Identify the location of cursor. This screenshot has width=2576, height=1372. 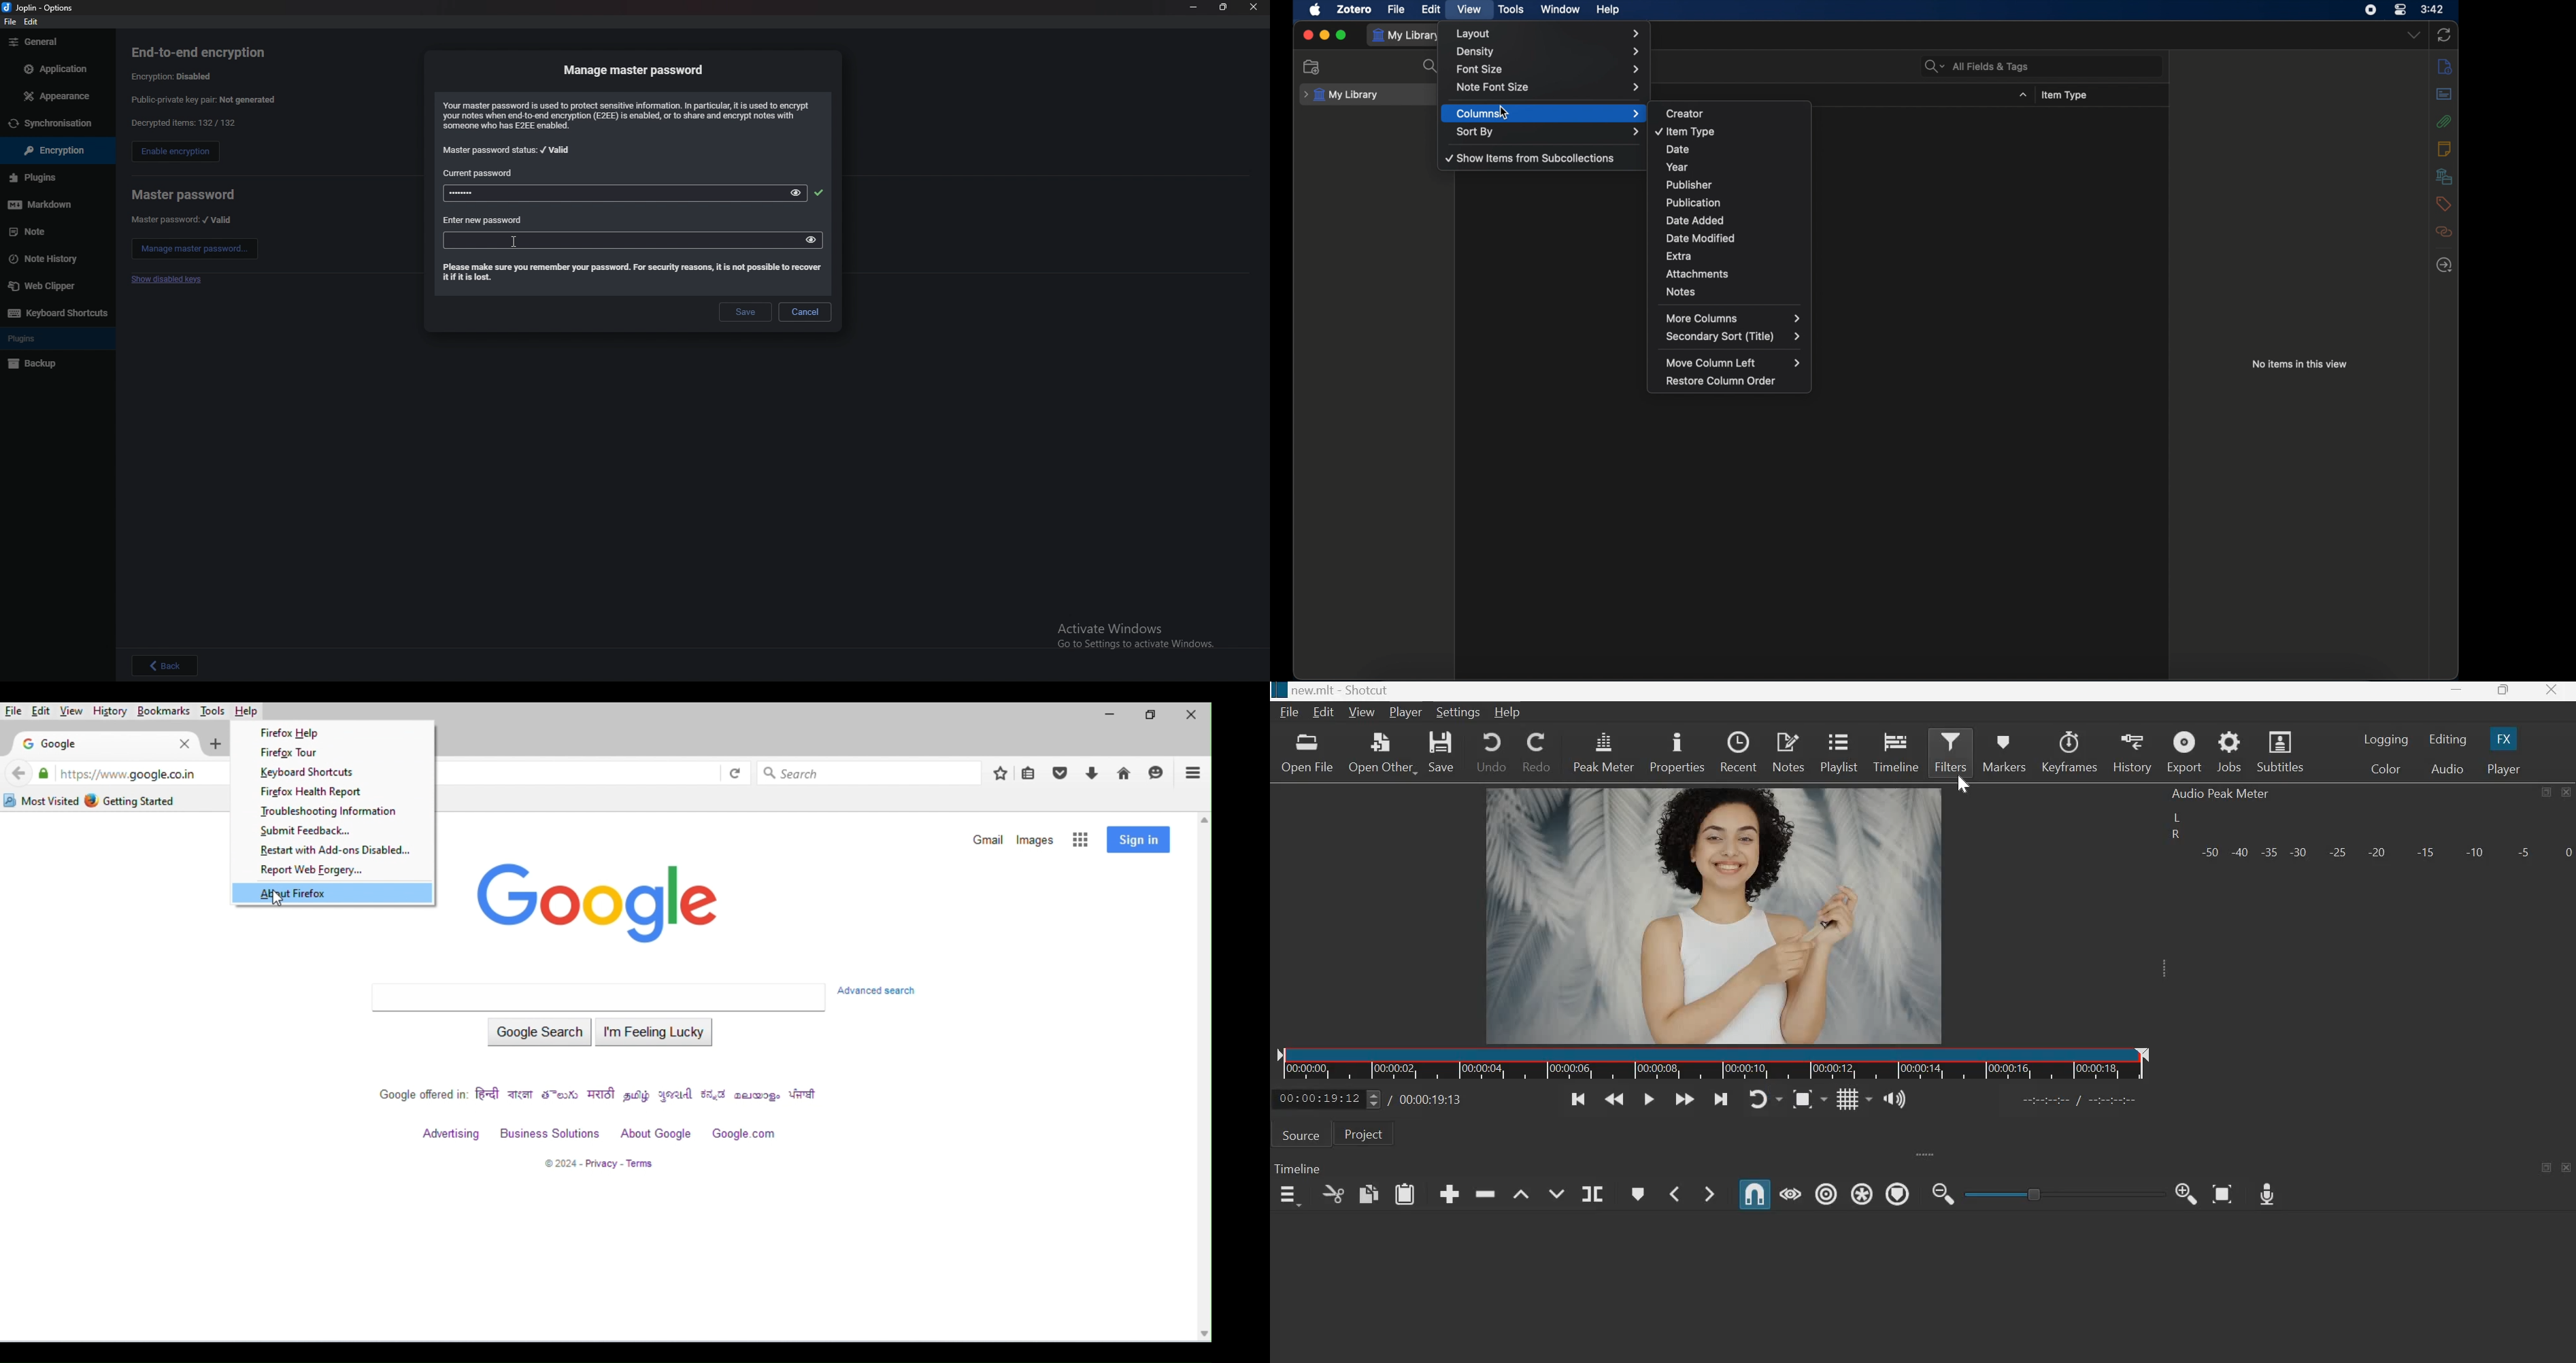
(1963, 787).